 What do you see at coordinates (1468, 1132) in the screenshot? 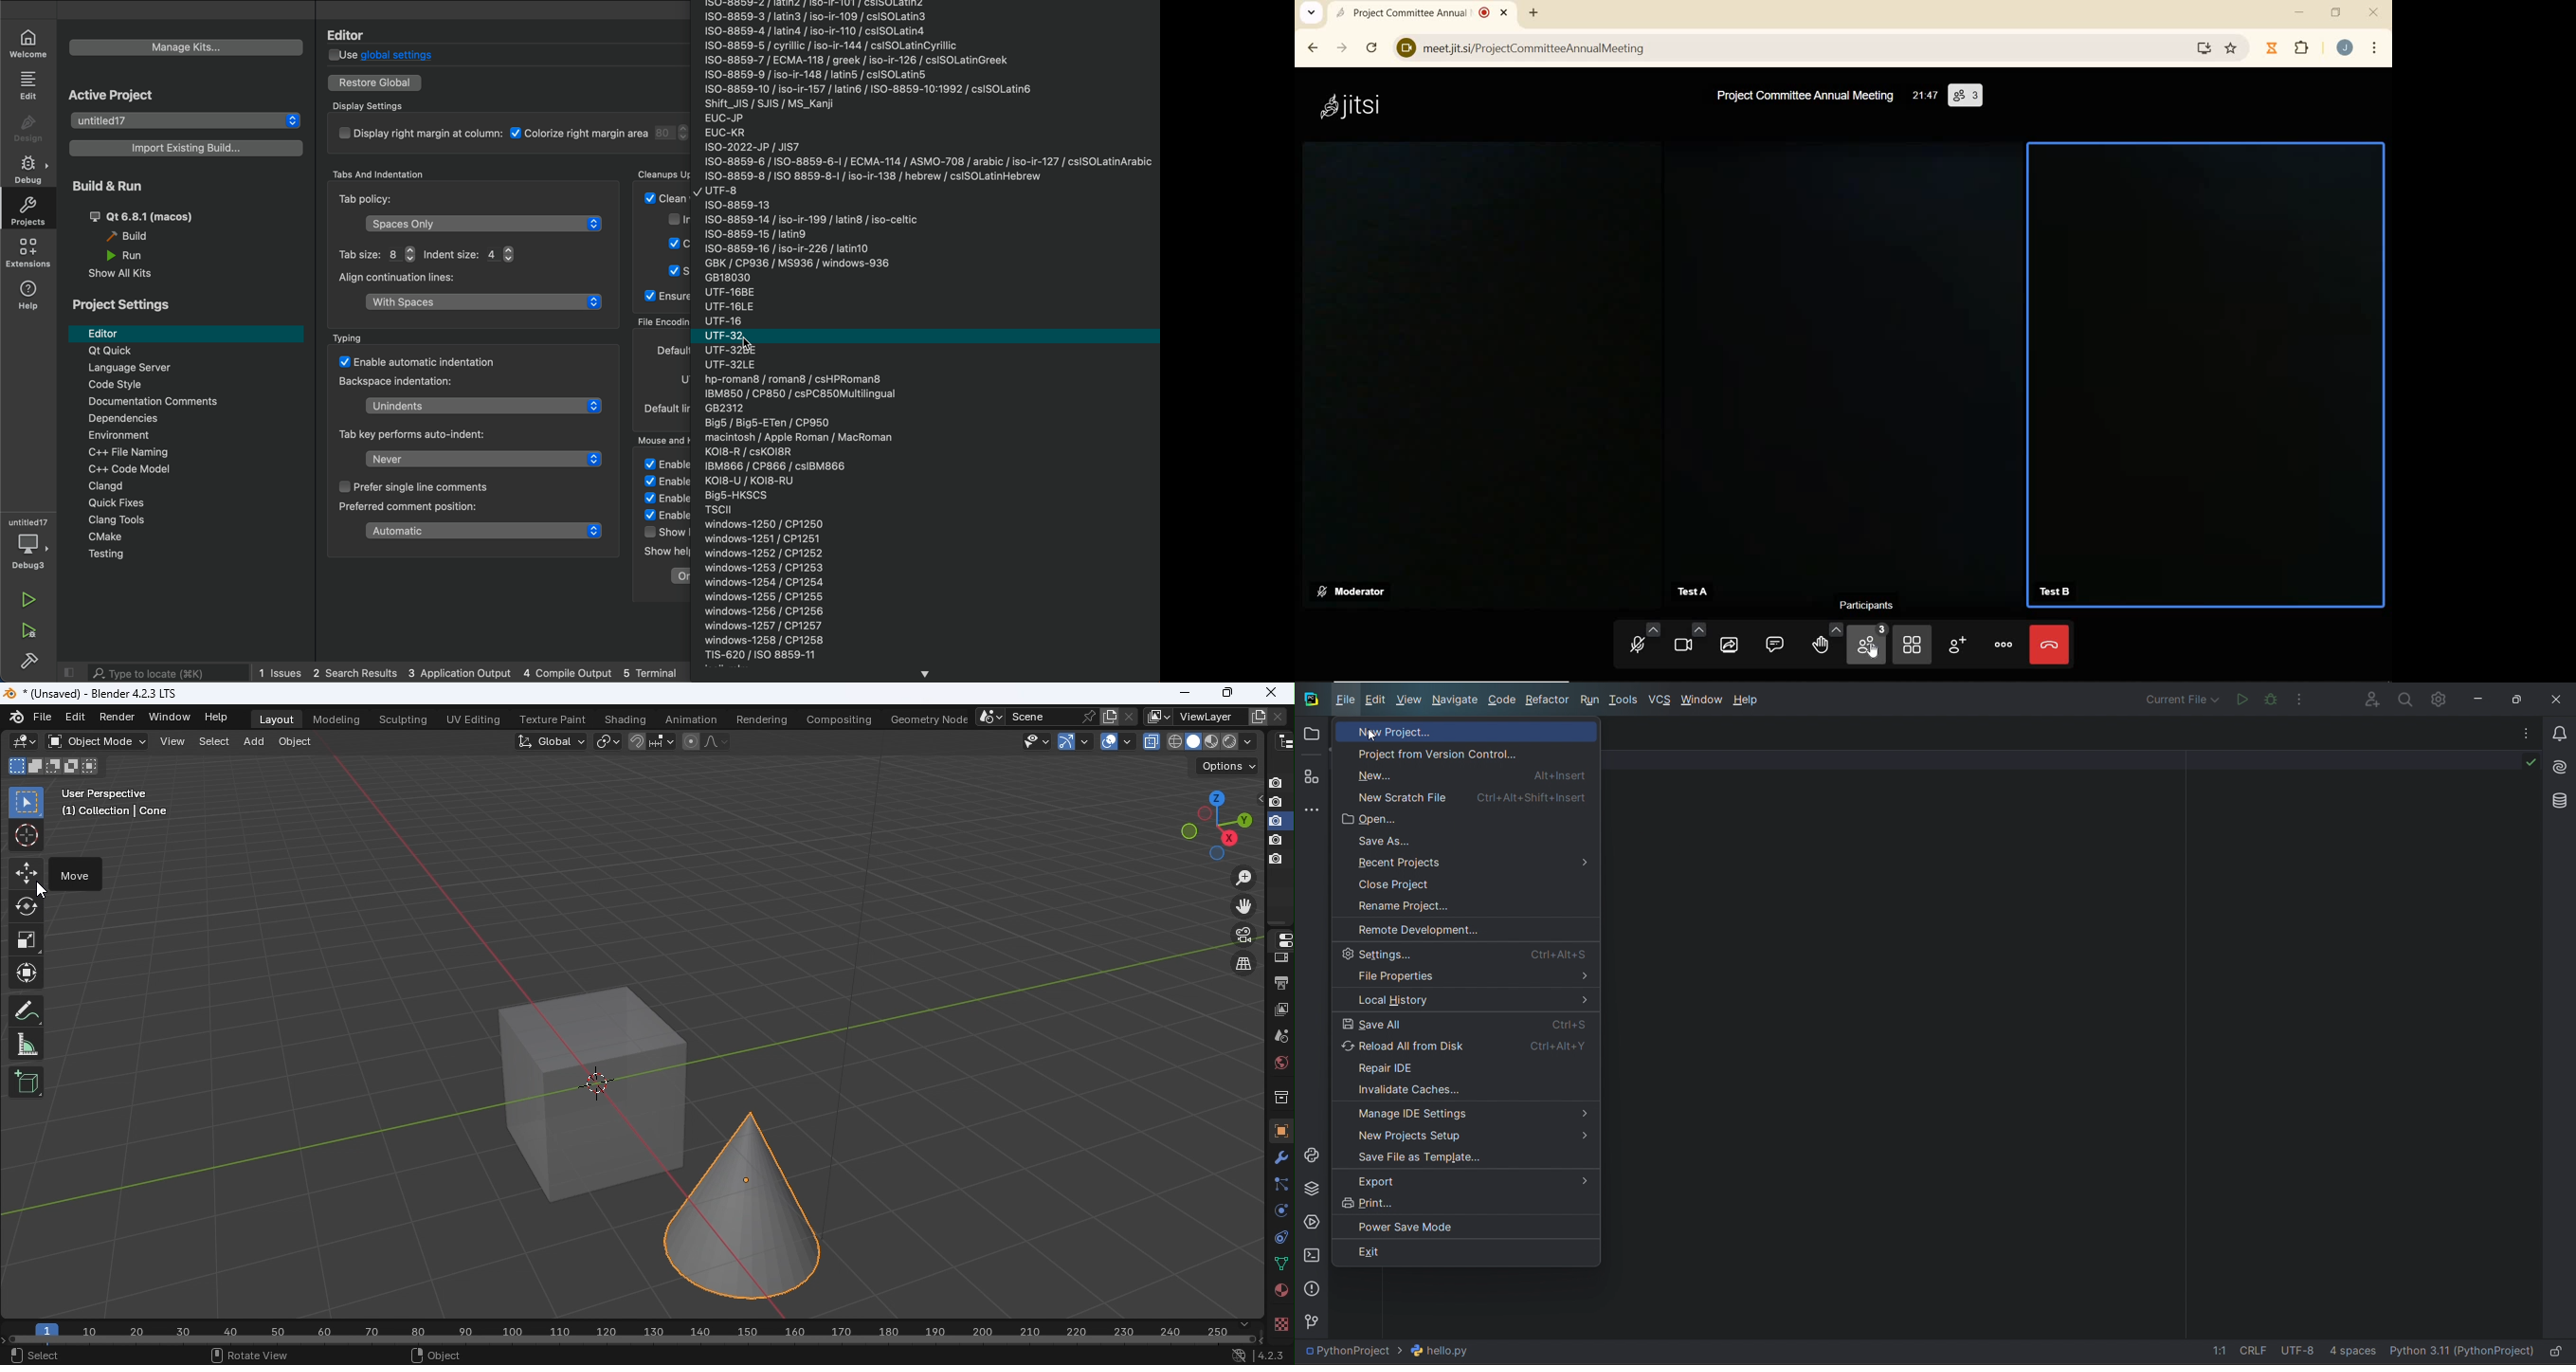
I see `setup` at bounding box center [1468, 1132].